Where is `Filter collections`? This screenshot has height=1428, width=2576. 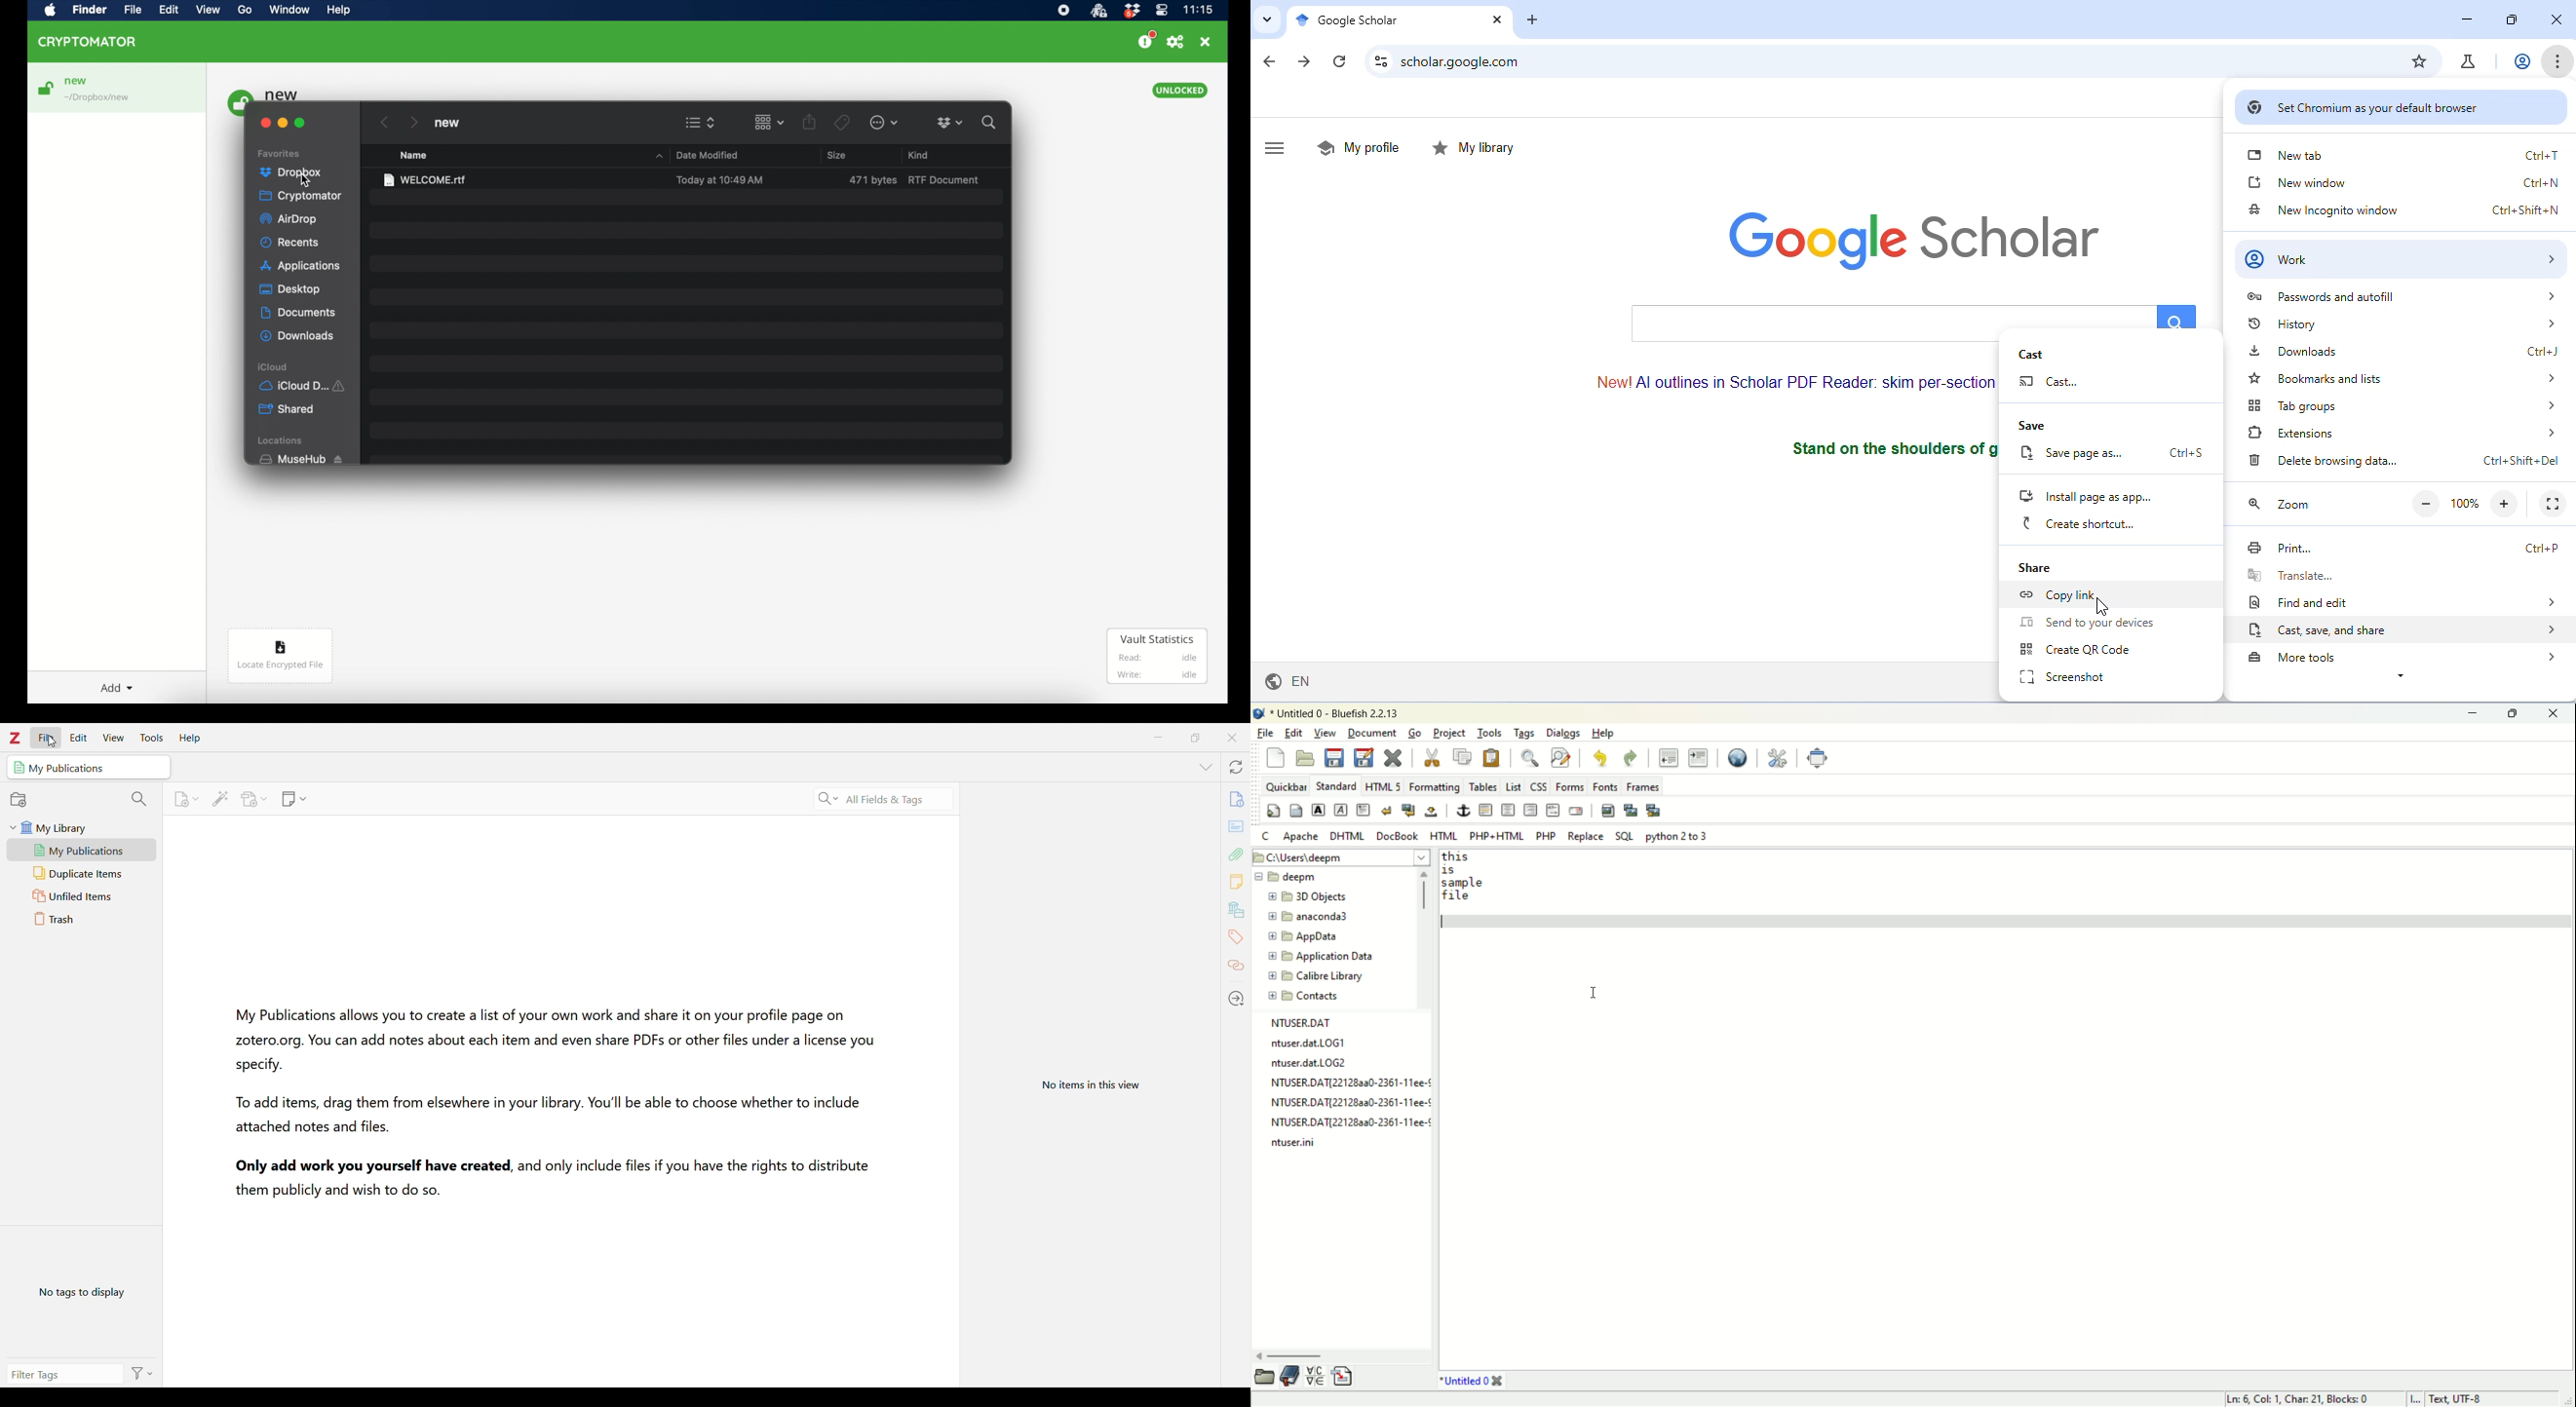 Filter collections is located at coordinates (140, 800).